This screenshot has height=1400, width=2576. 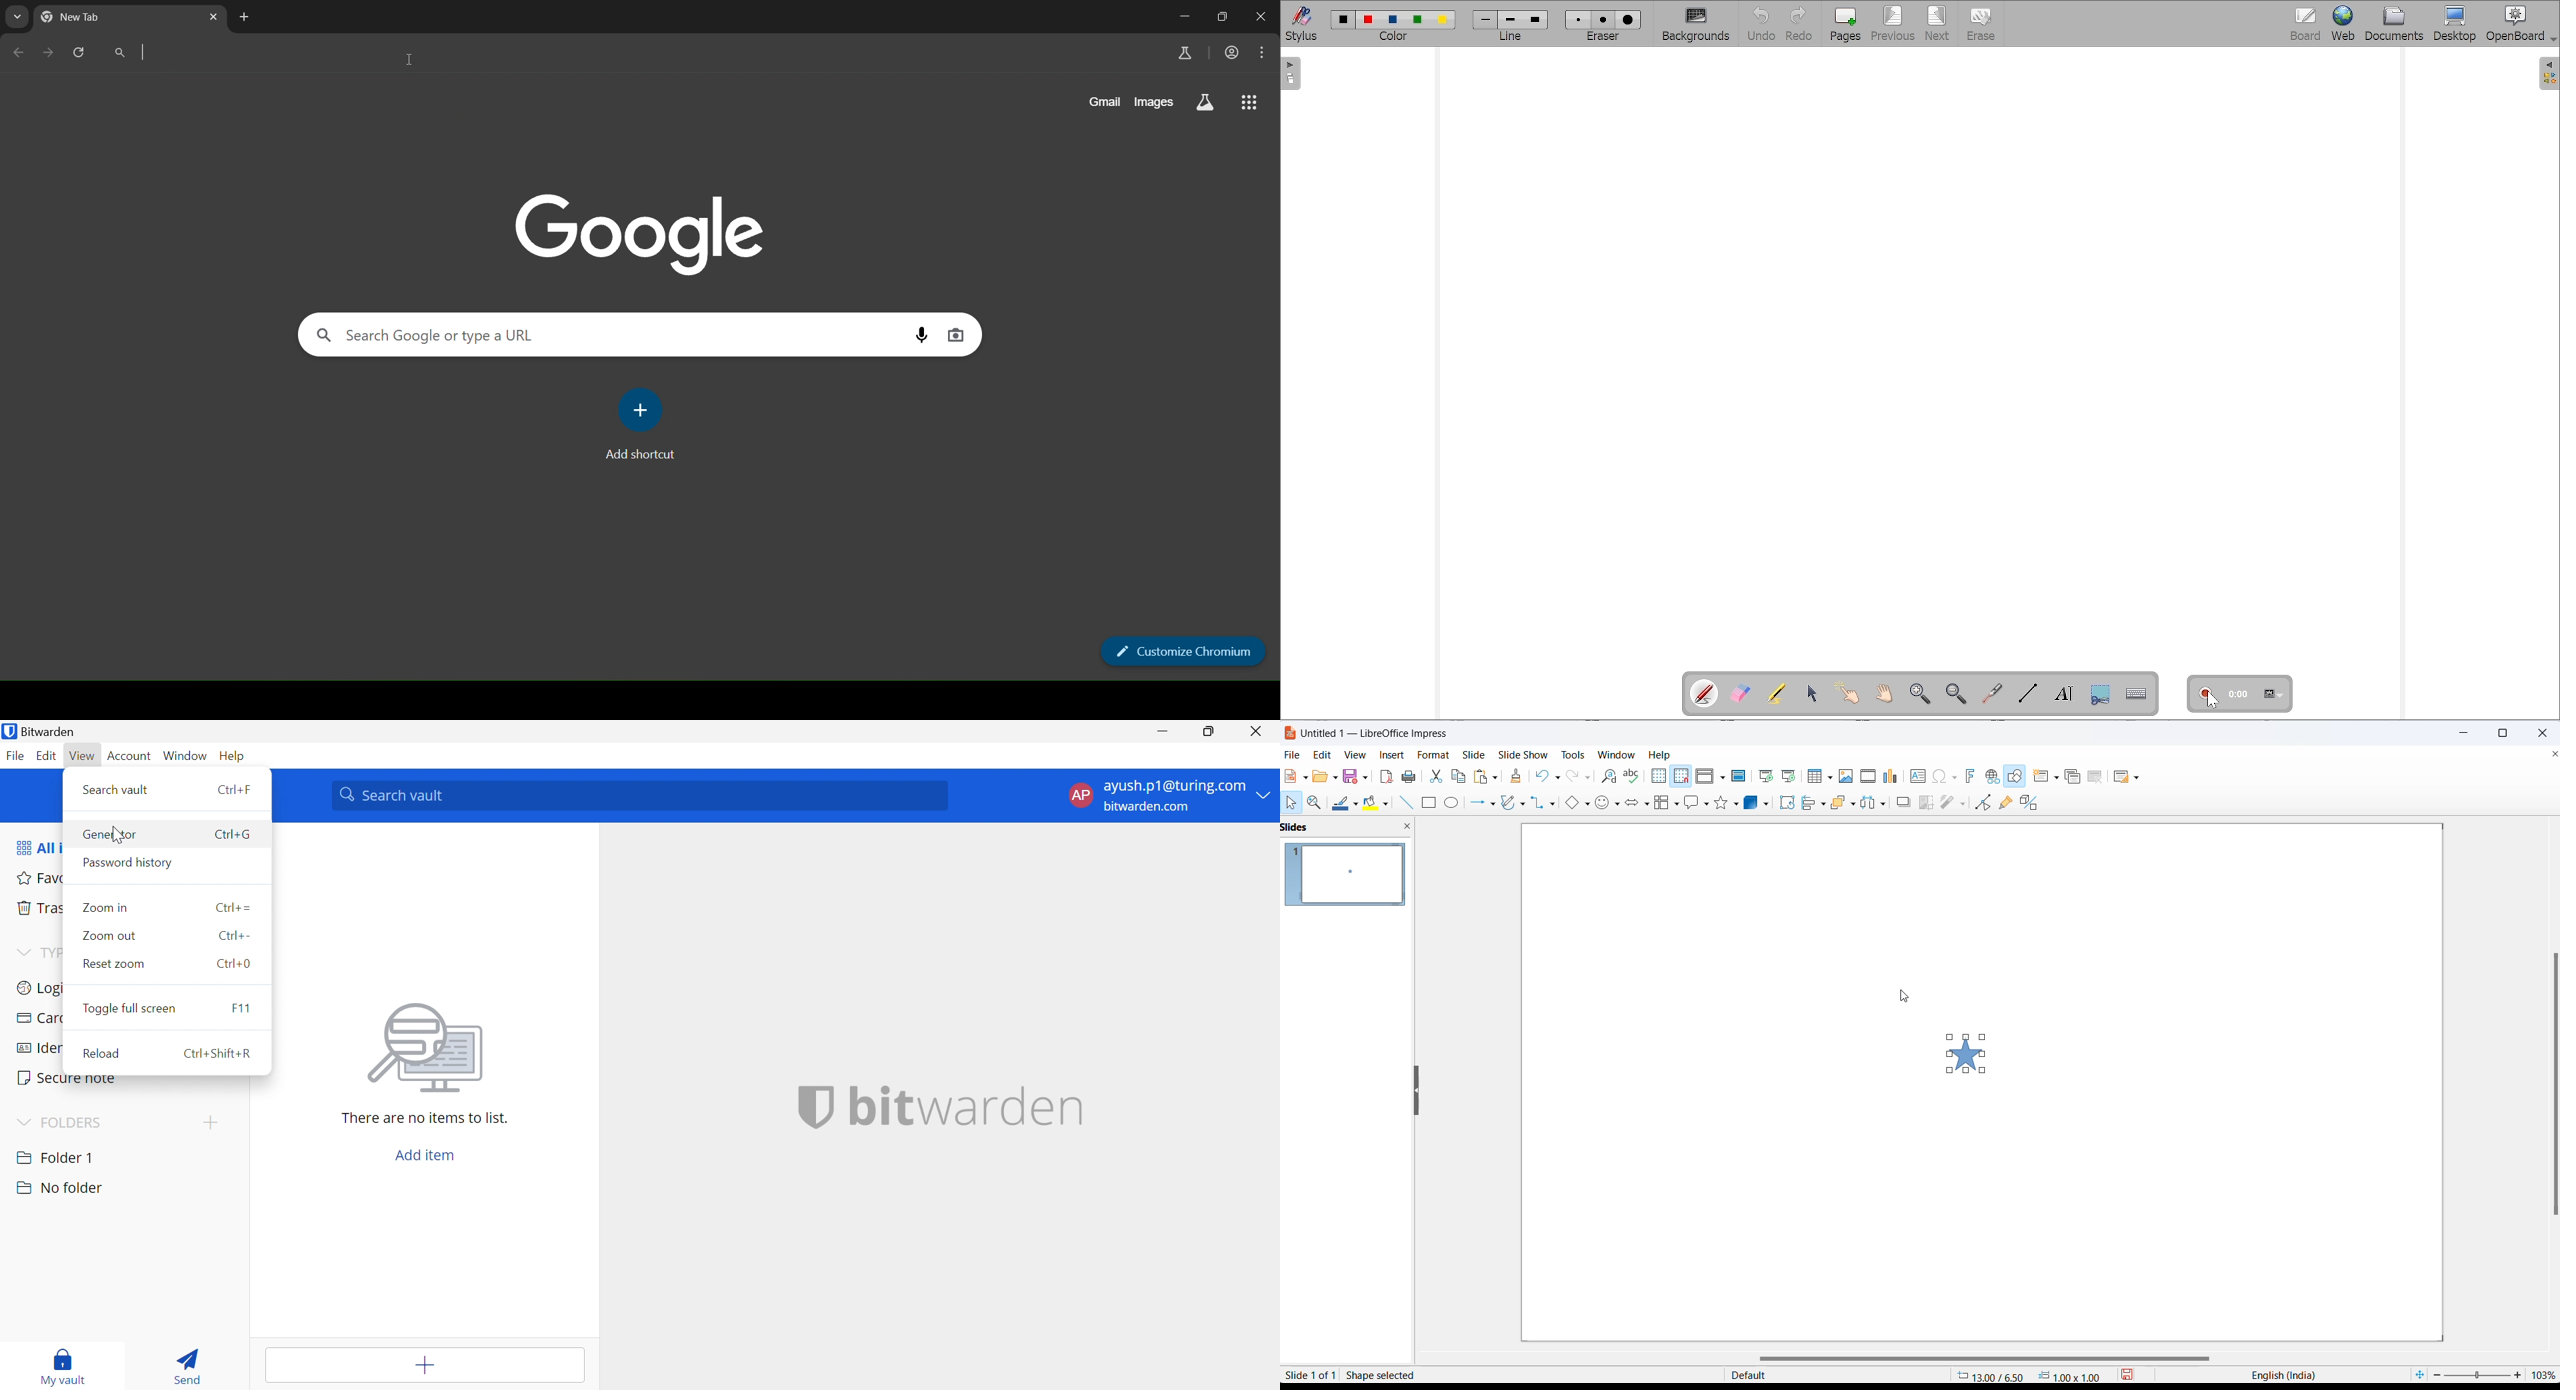 I want to click on line, so click(x=1510, y=37).